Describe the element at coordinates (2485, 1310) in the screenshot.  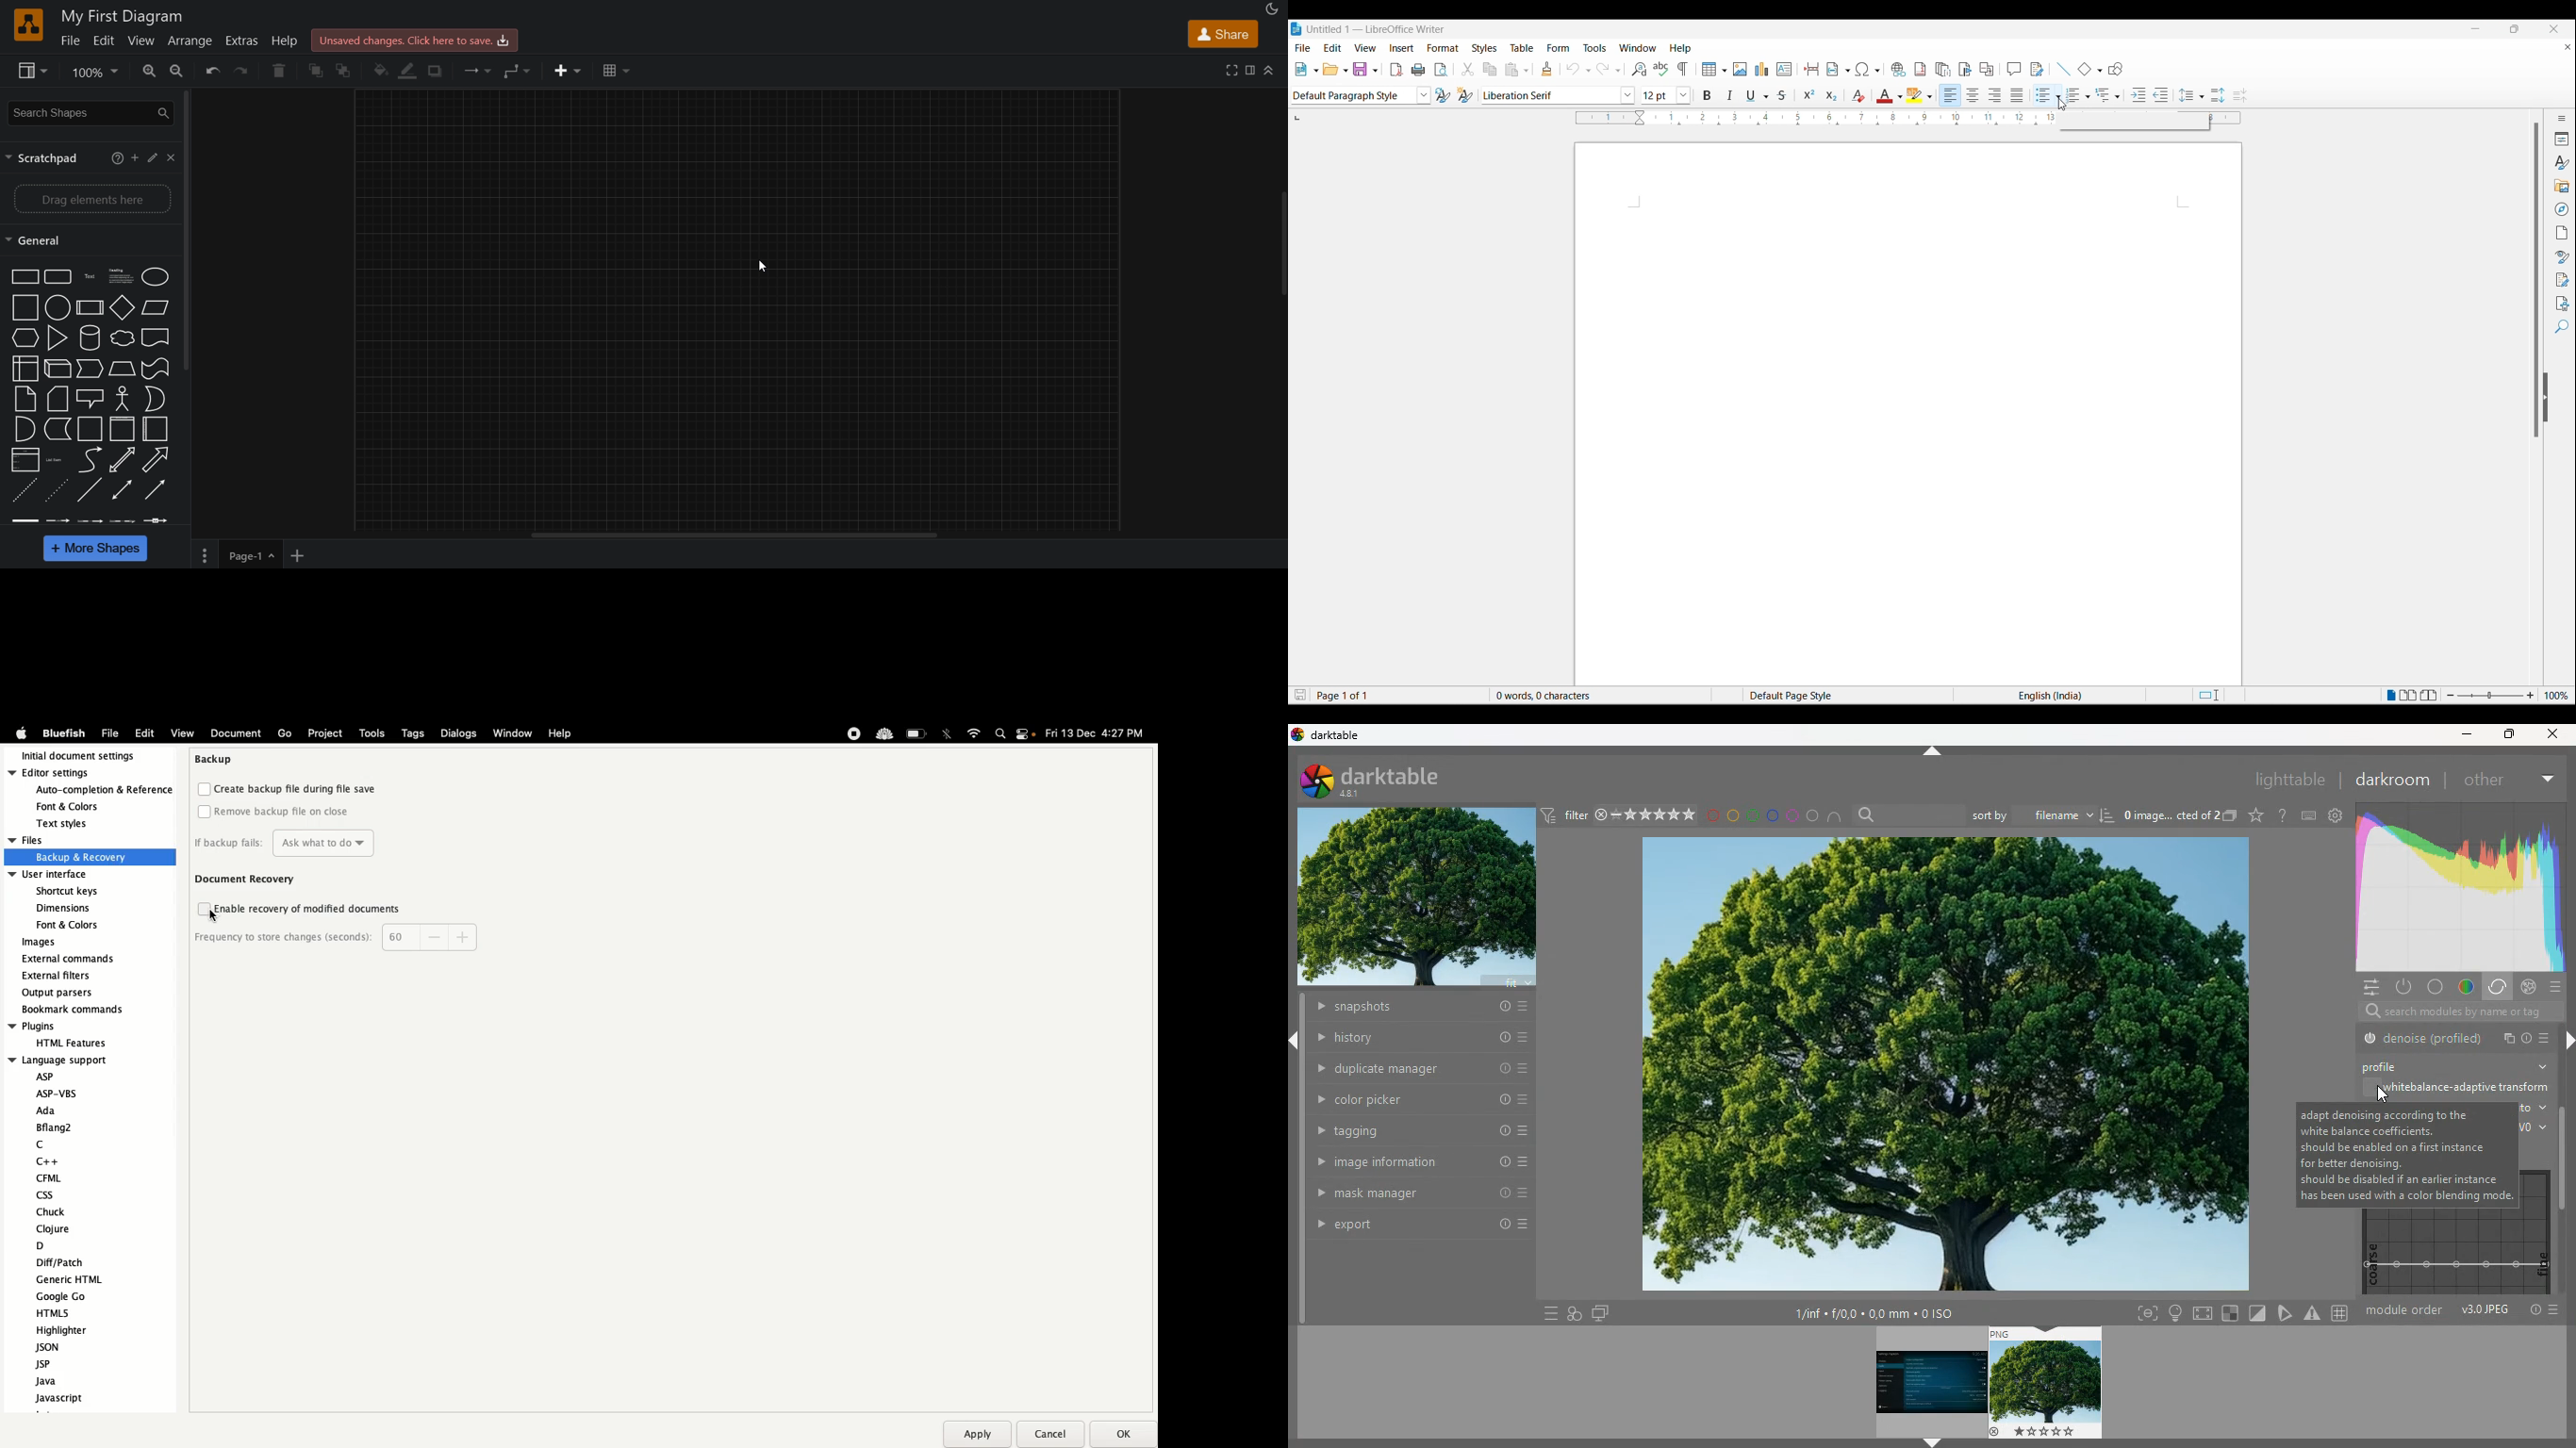
I see `image format` at that location.